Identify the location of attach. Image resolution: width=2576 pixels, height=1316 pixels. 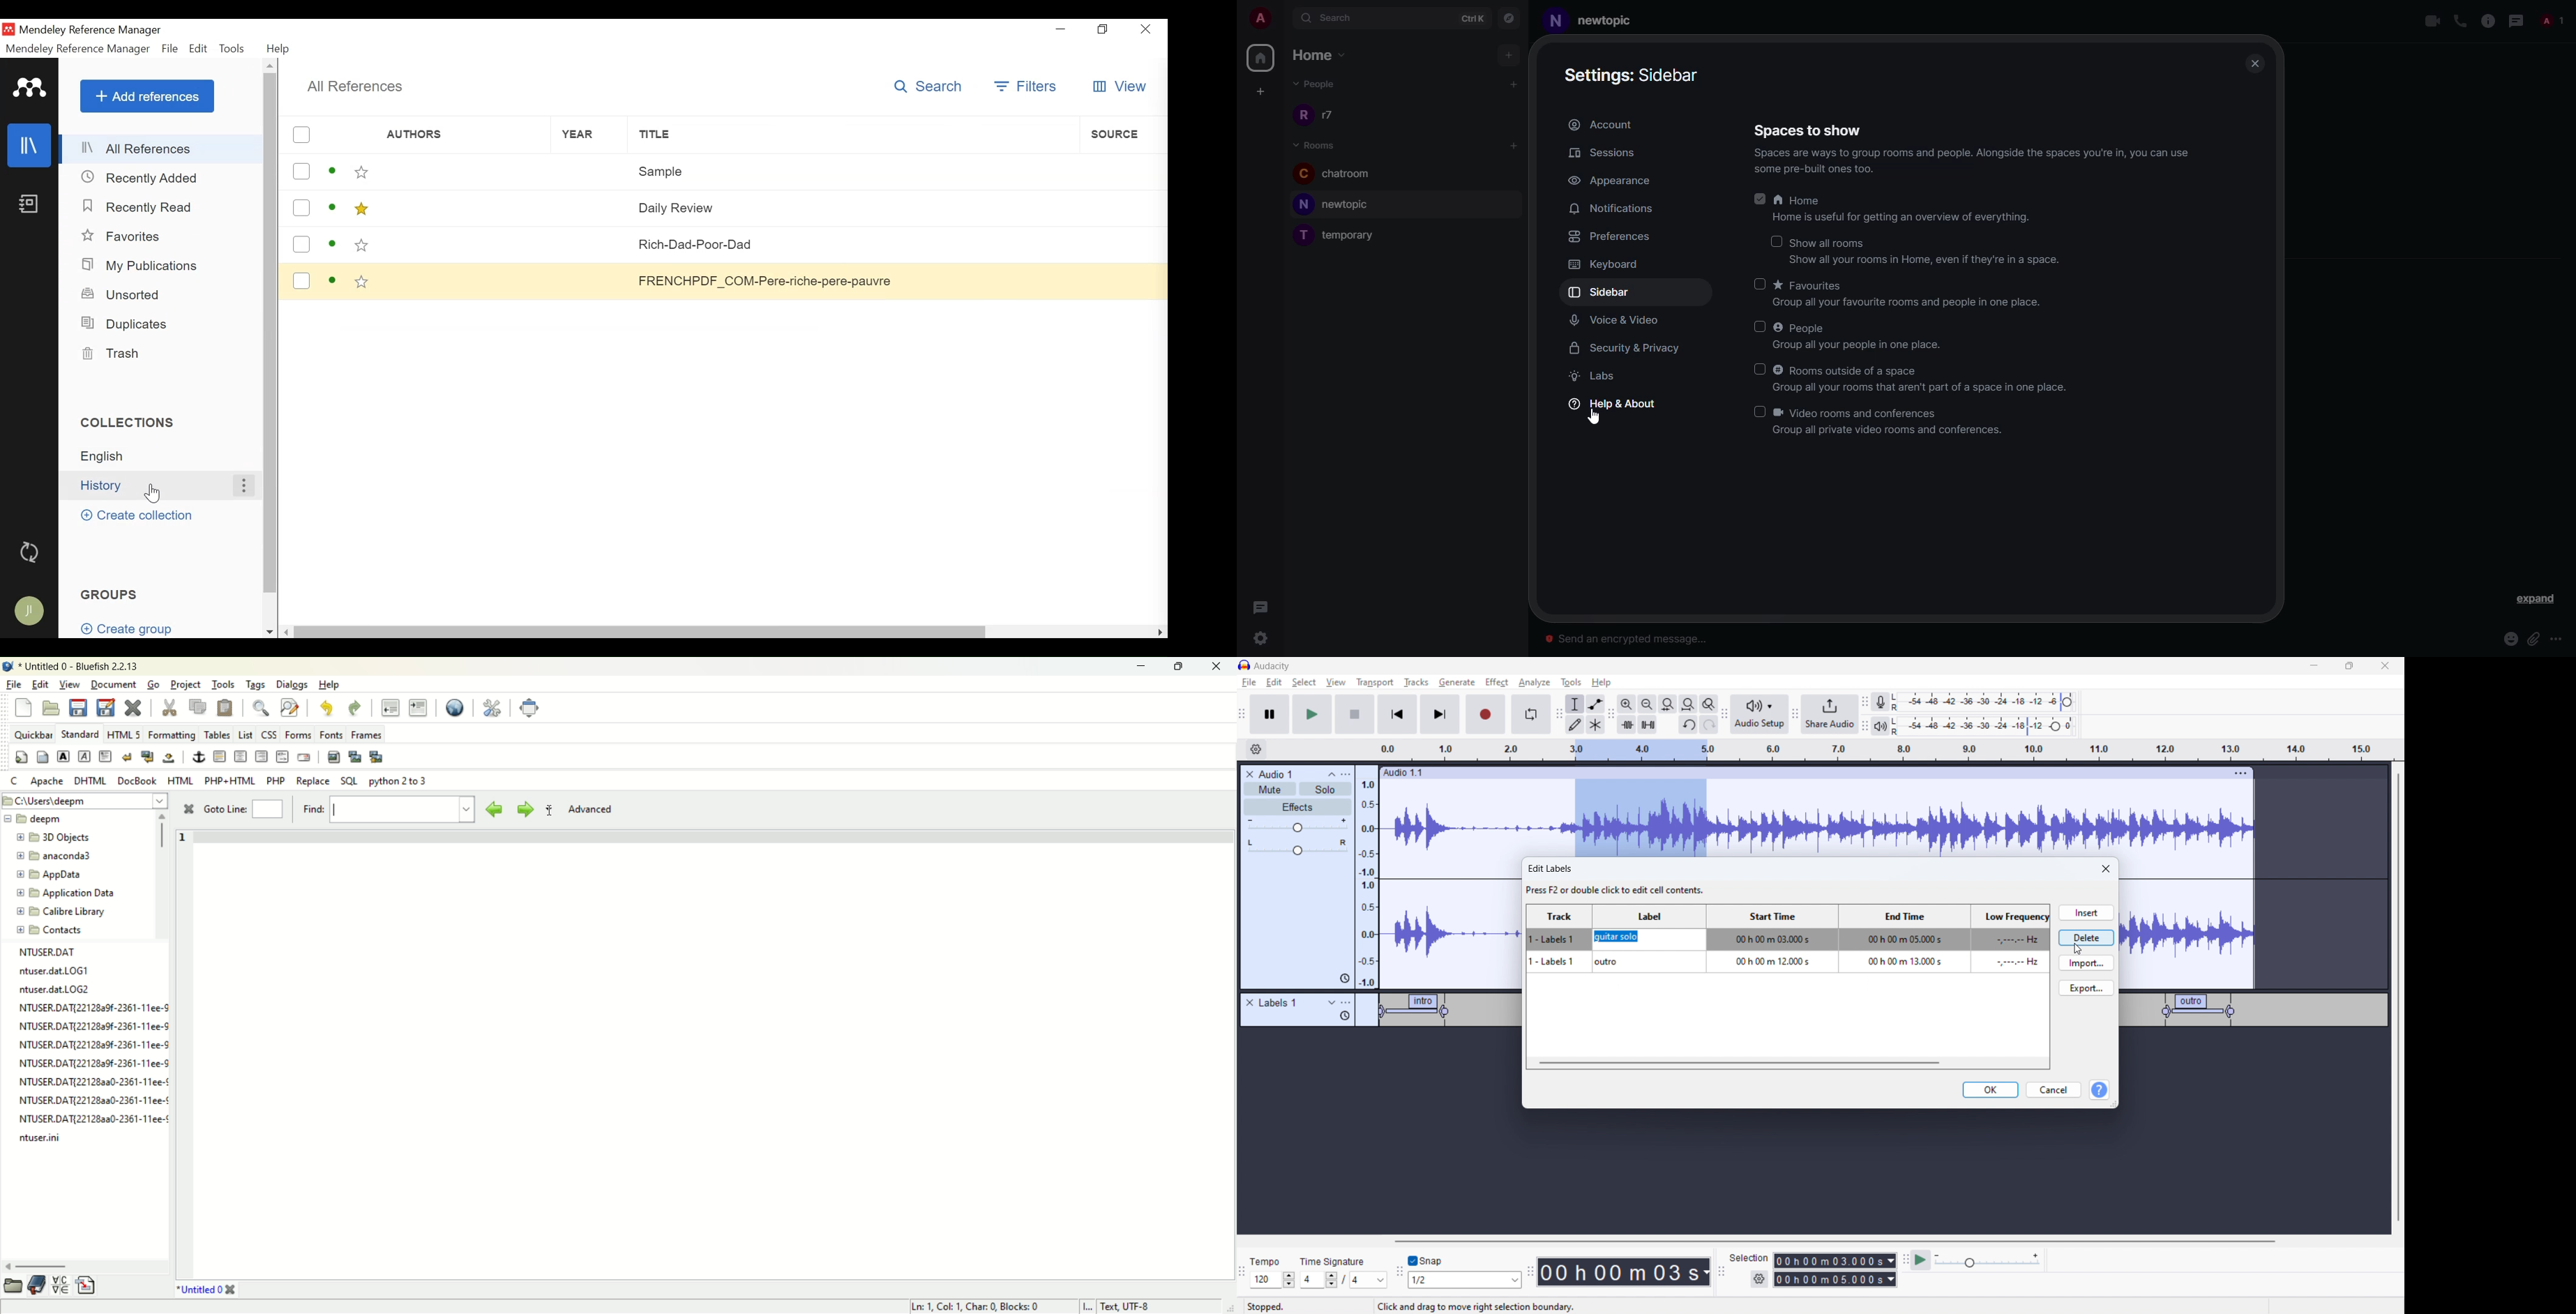
(2533, 639).